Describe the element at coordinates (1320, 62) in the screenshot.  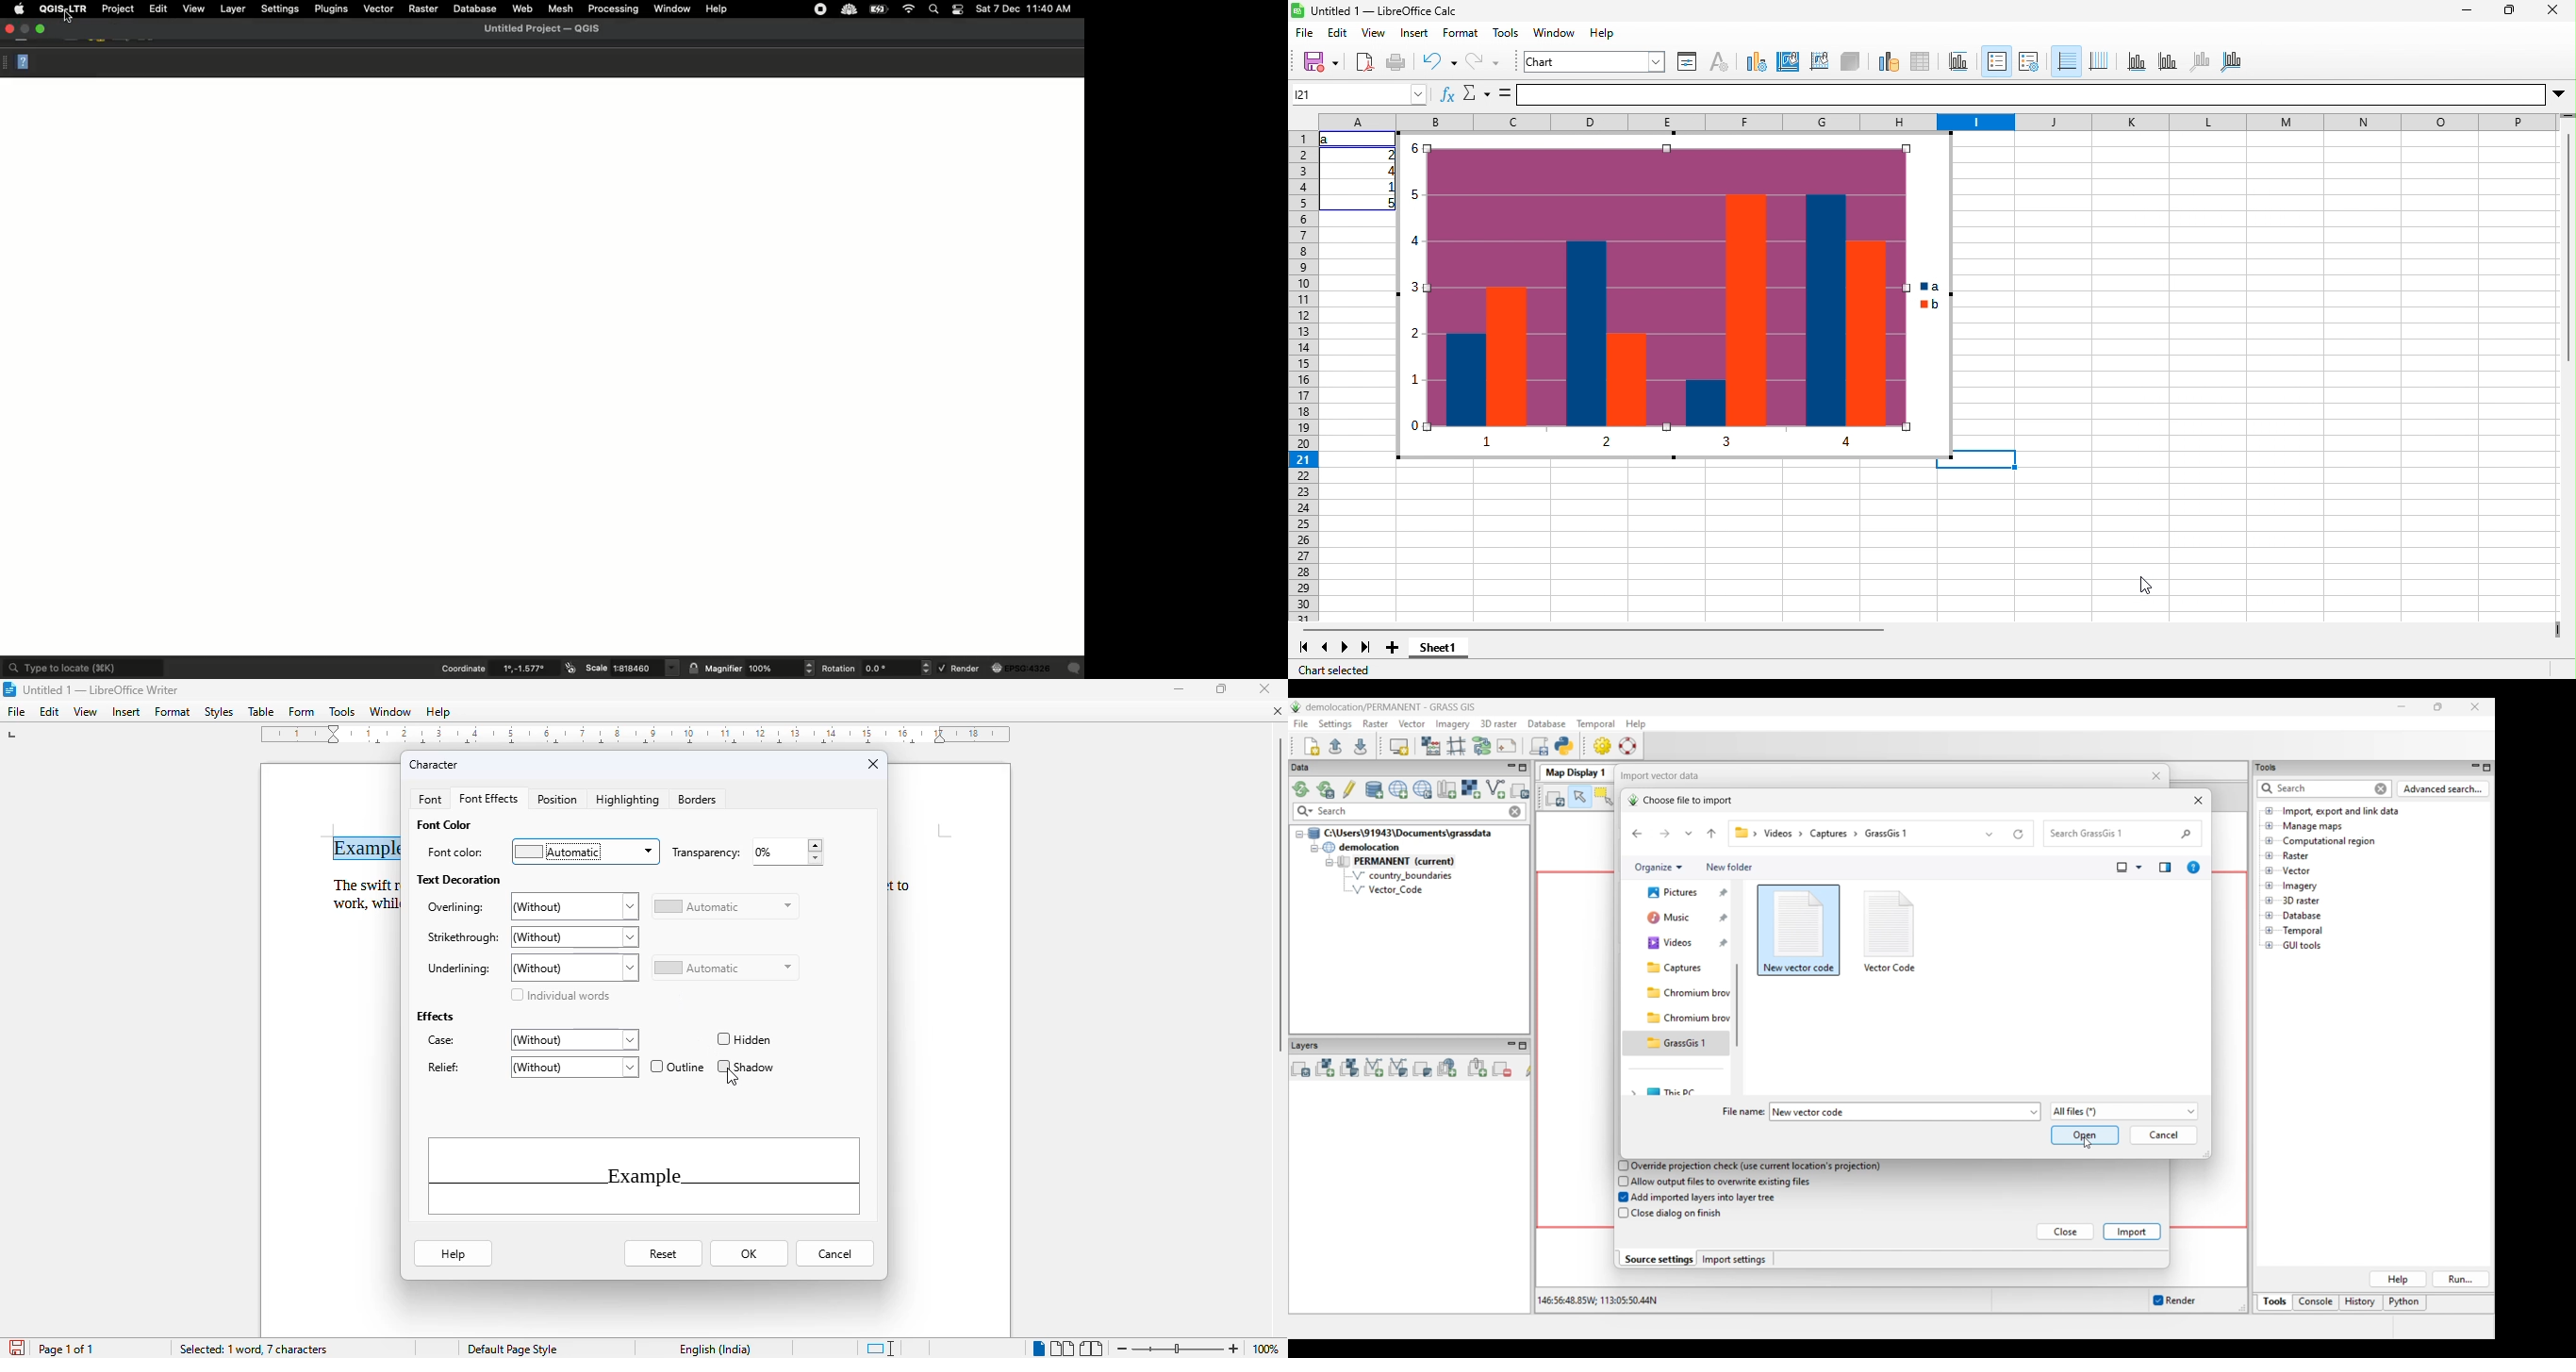
I see `save` at that location.